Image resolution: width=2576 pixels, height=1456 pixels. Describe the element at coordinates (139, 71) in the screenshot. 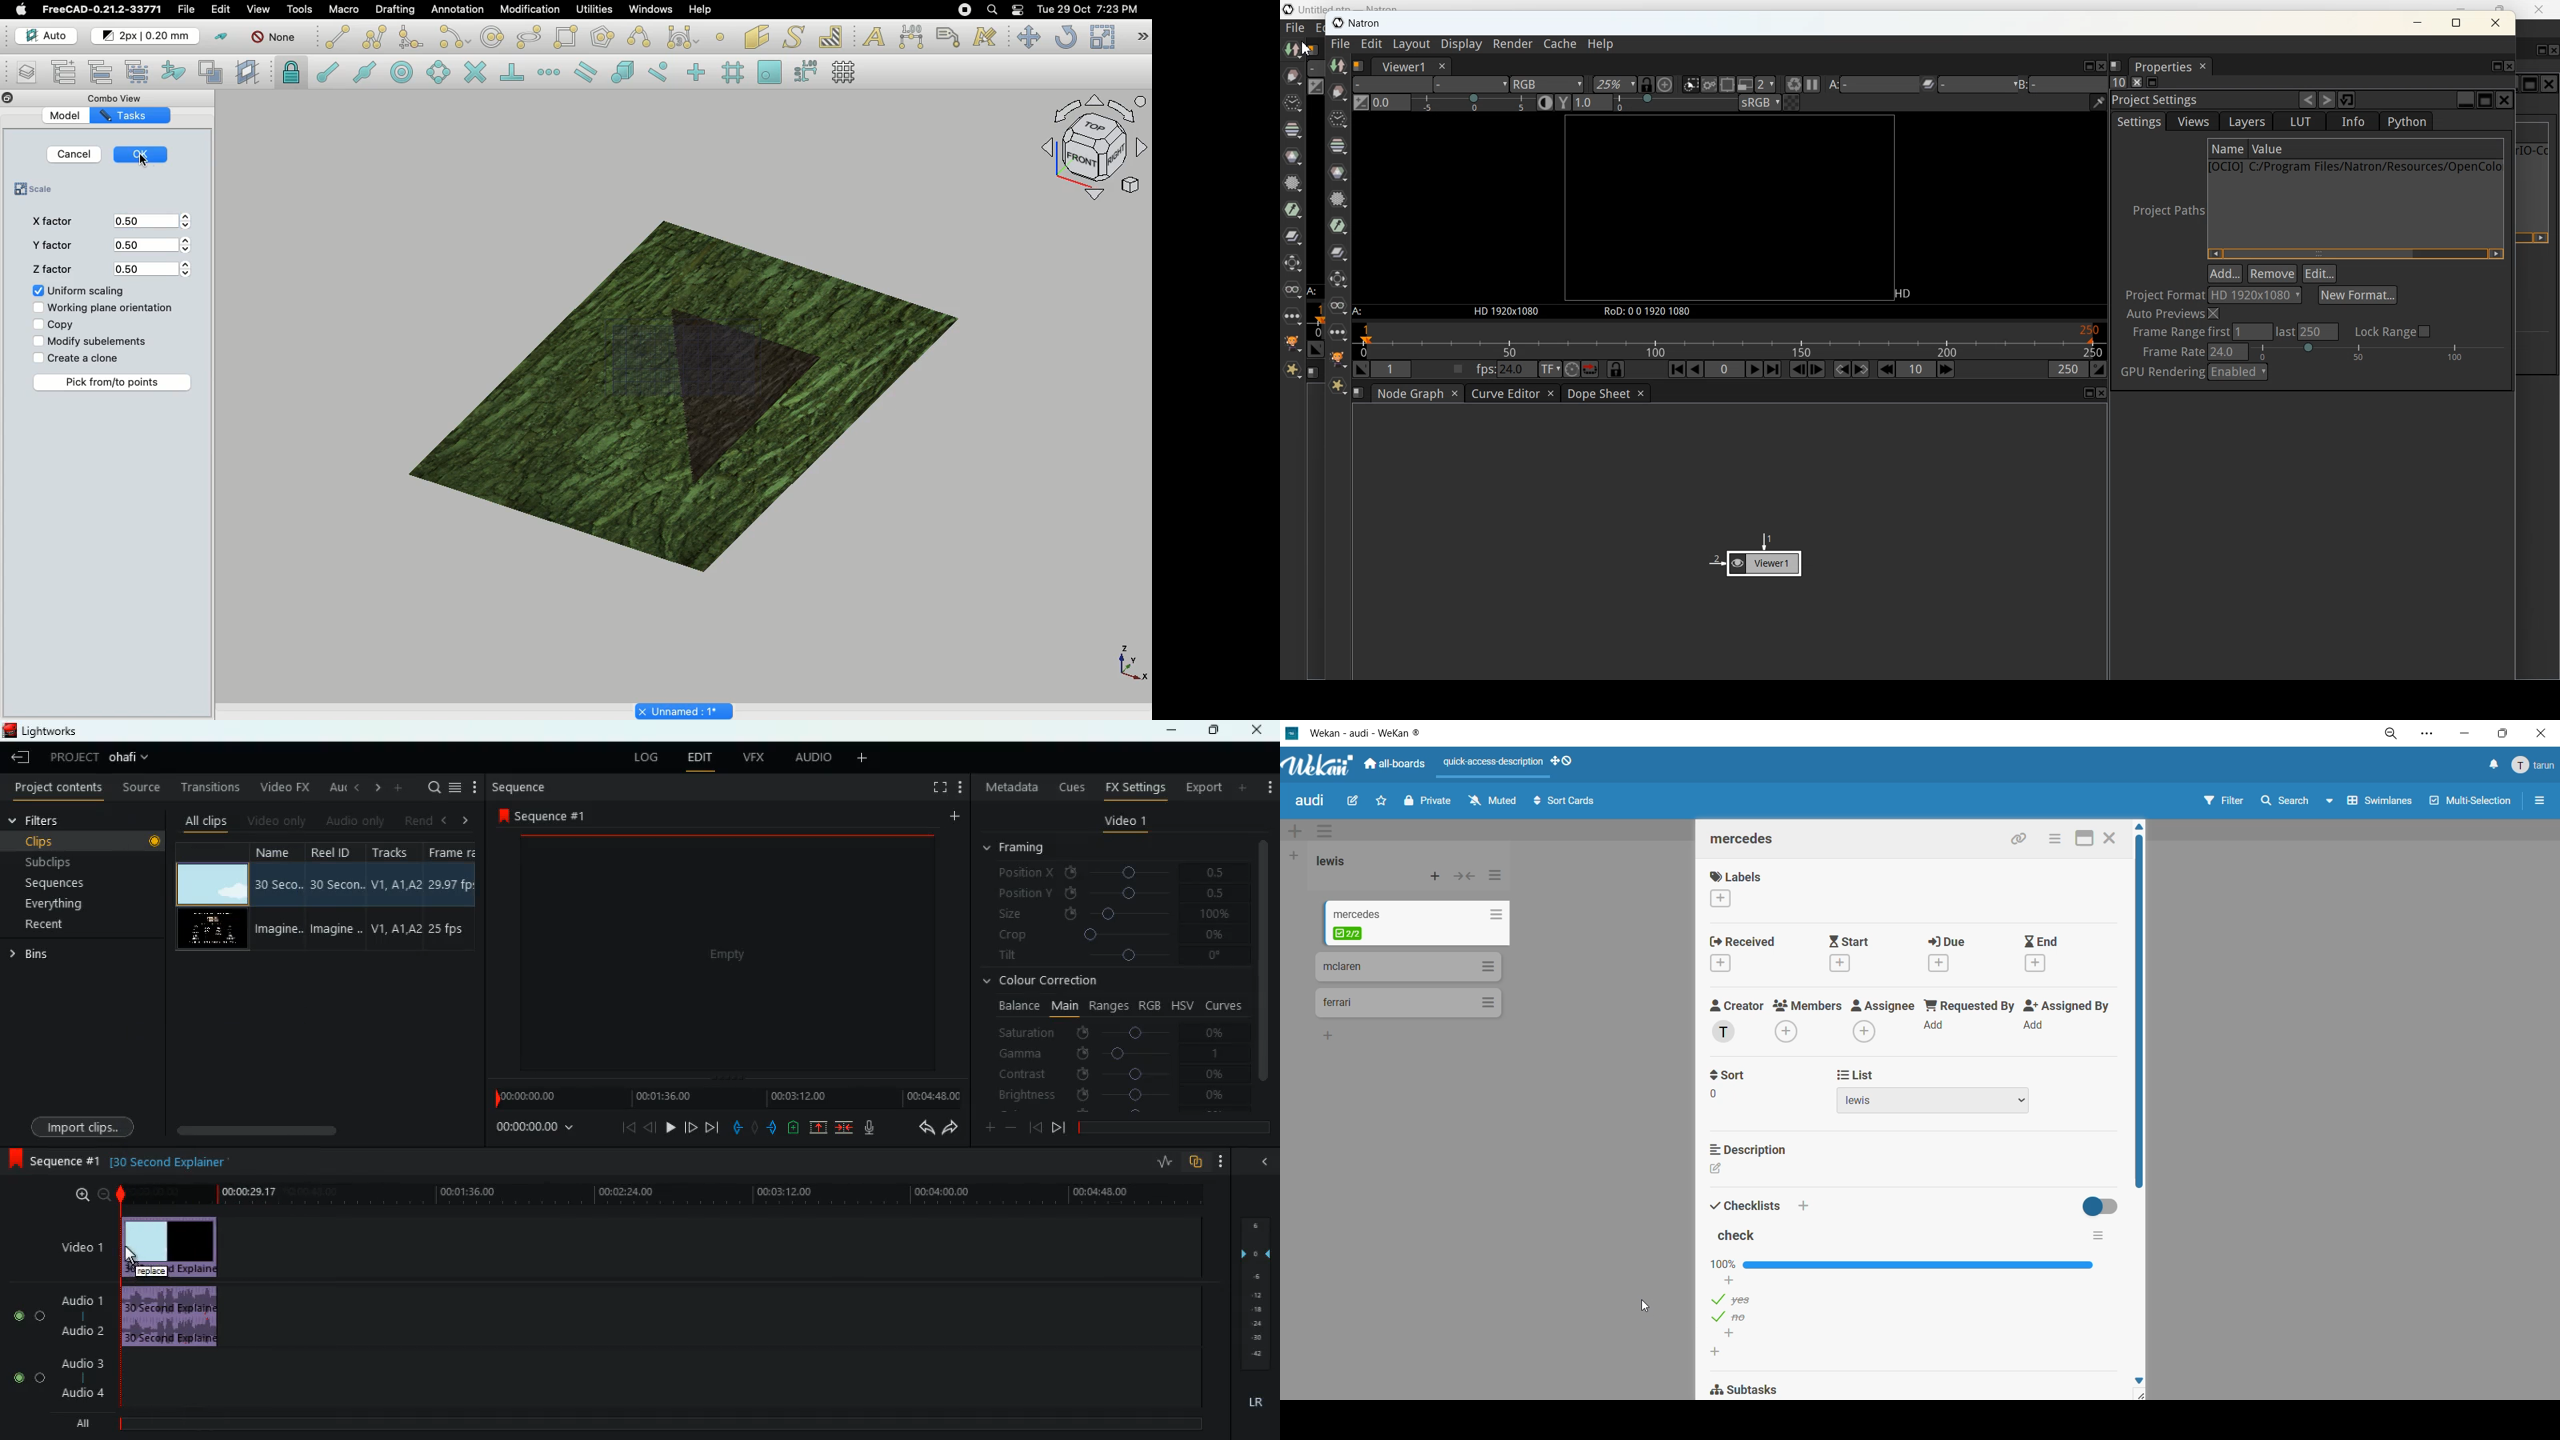

I see `Select group` at that location.